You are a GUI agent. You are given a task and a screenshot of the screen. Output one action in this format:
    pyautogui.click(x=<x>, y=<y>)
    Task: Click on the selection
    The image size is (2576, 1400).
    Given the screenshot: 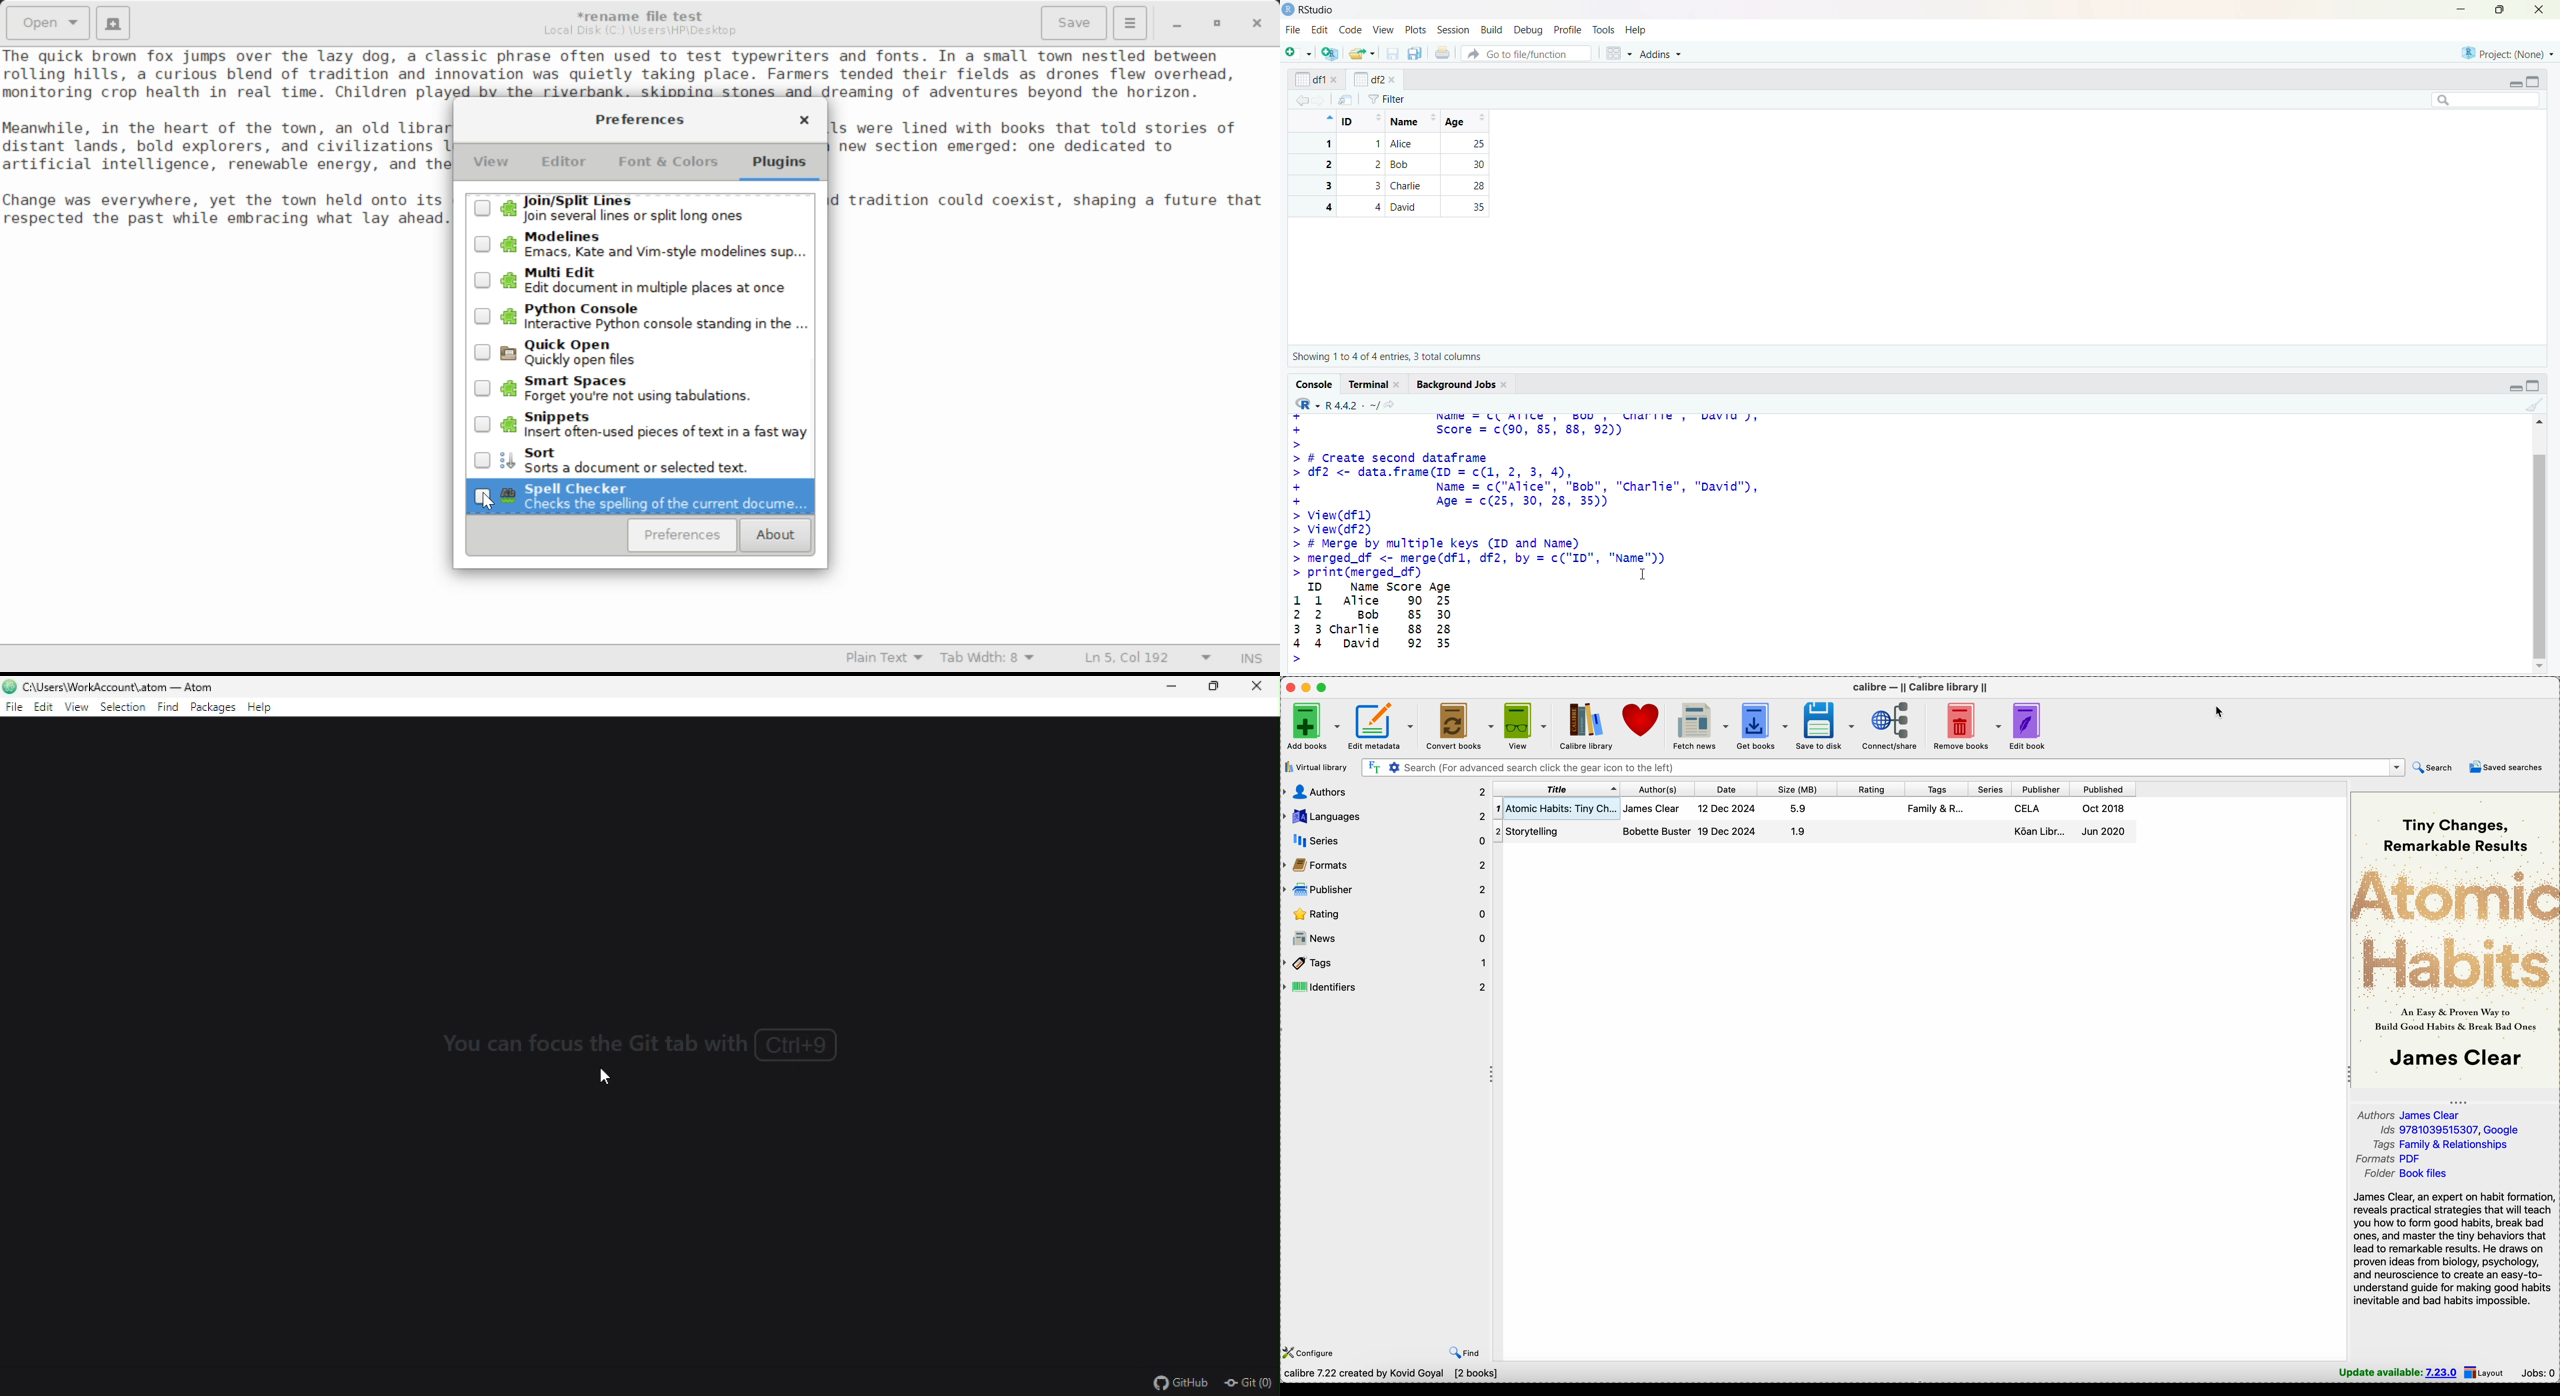 What is the action you would take?
    pyautogui.click(x=123, y=709)
    